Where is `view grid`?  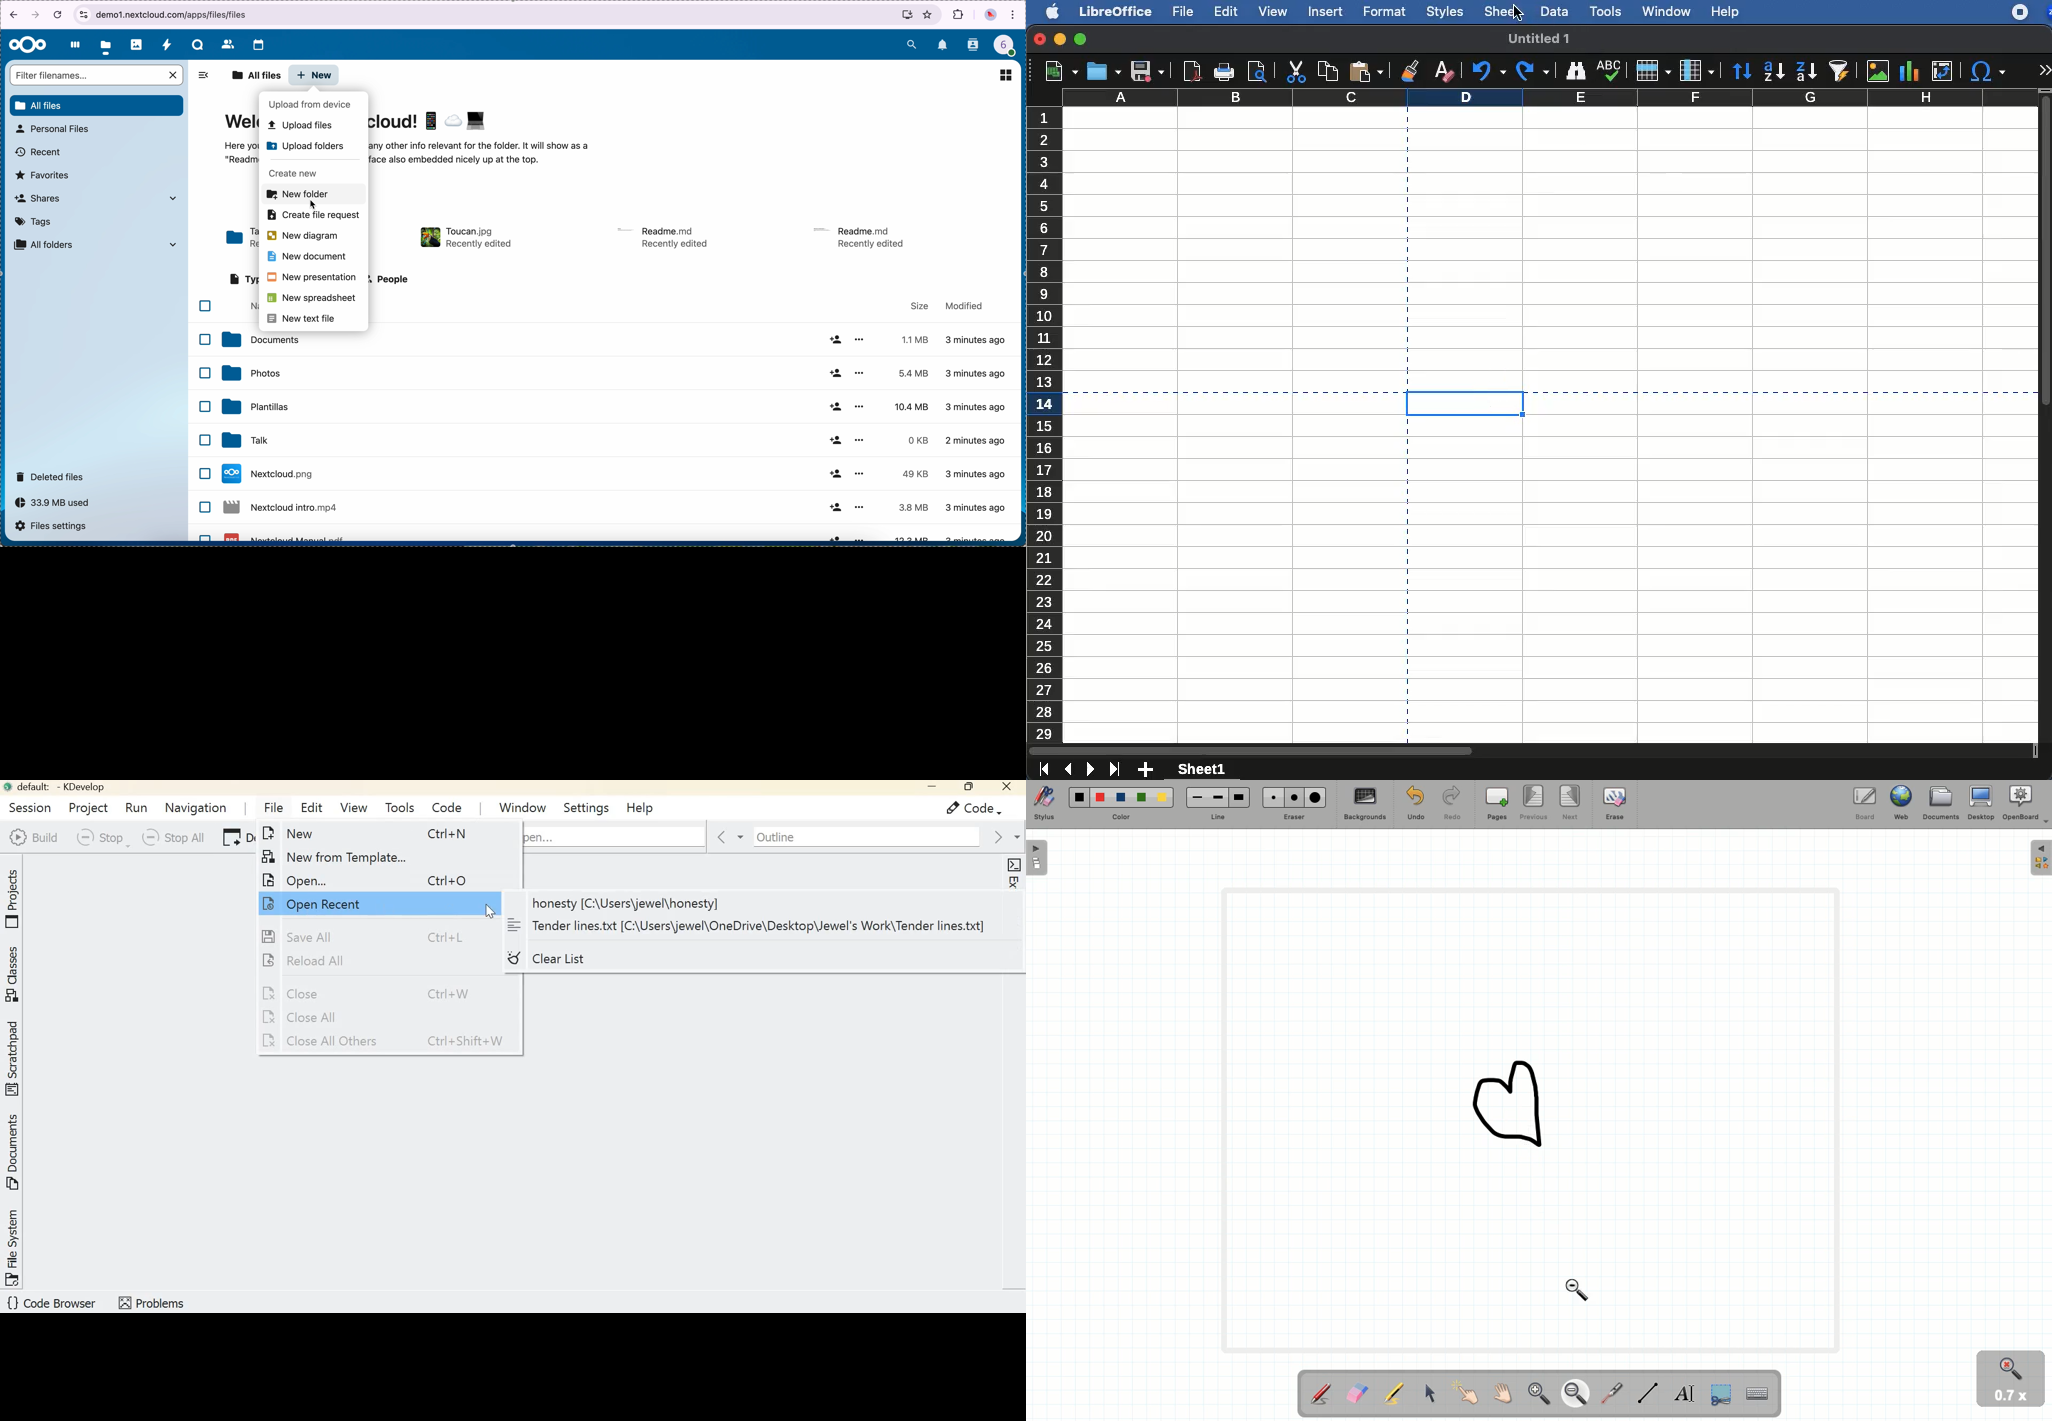 view grid is located at coordinates (1006, 75).